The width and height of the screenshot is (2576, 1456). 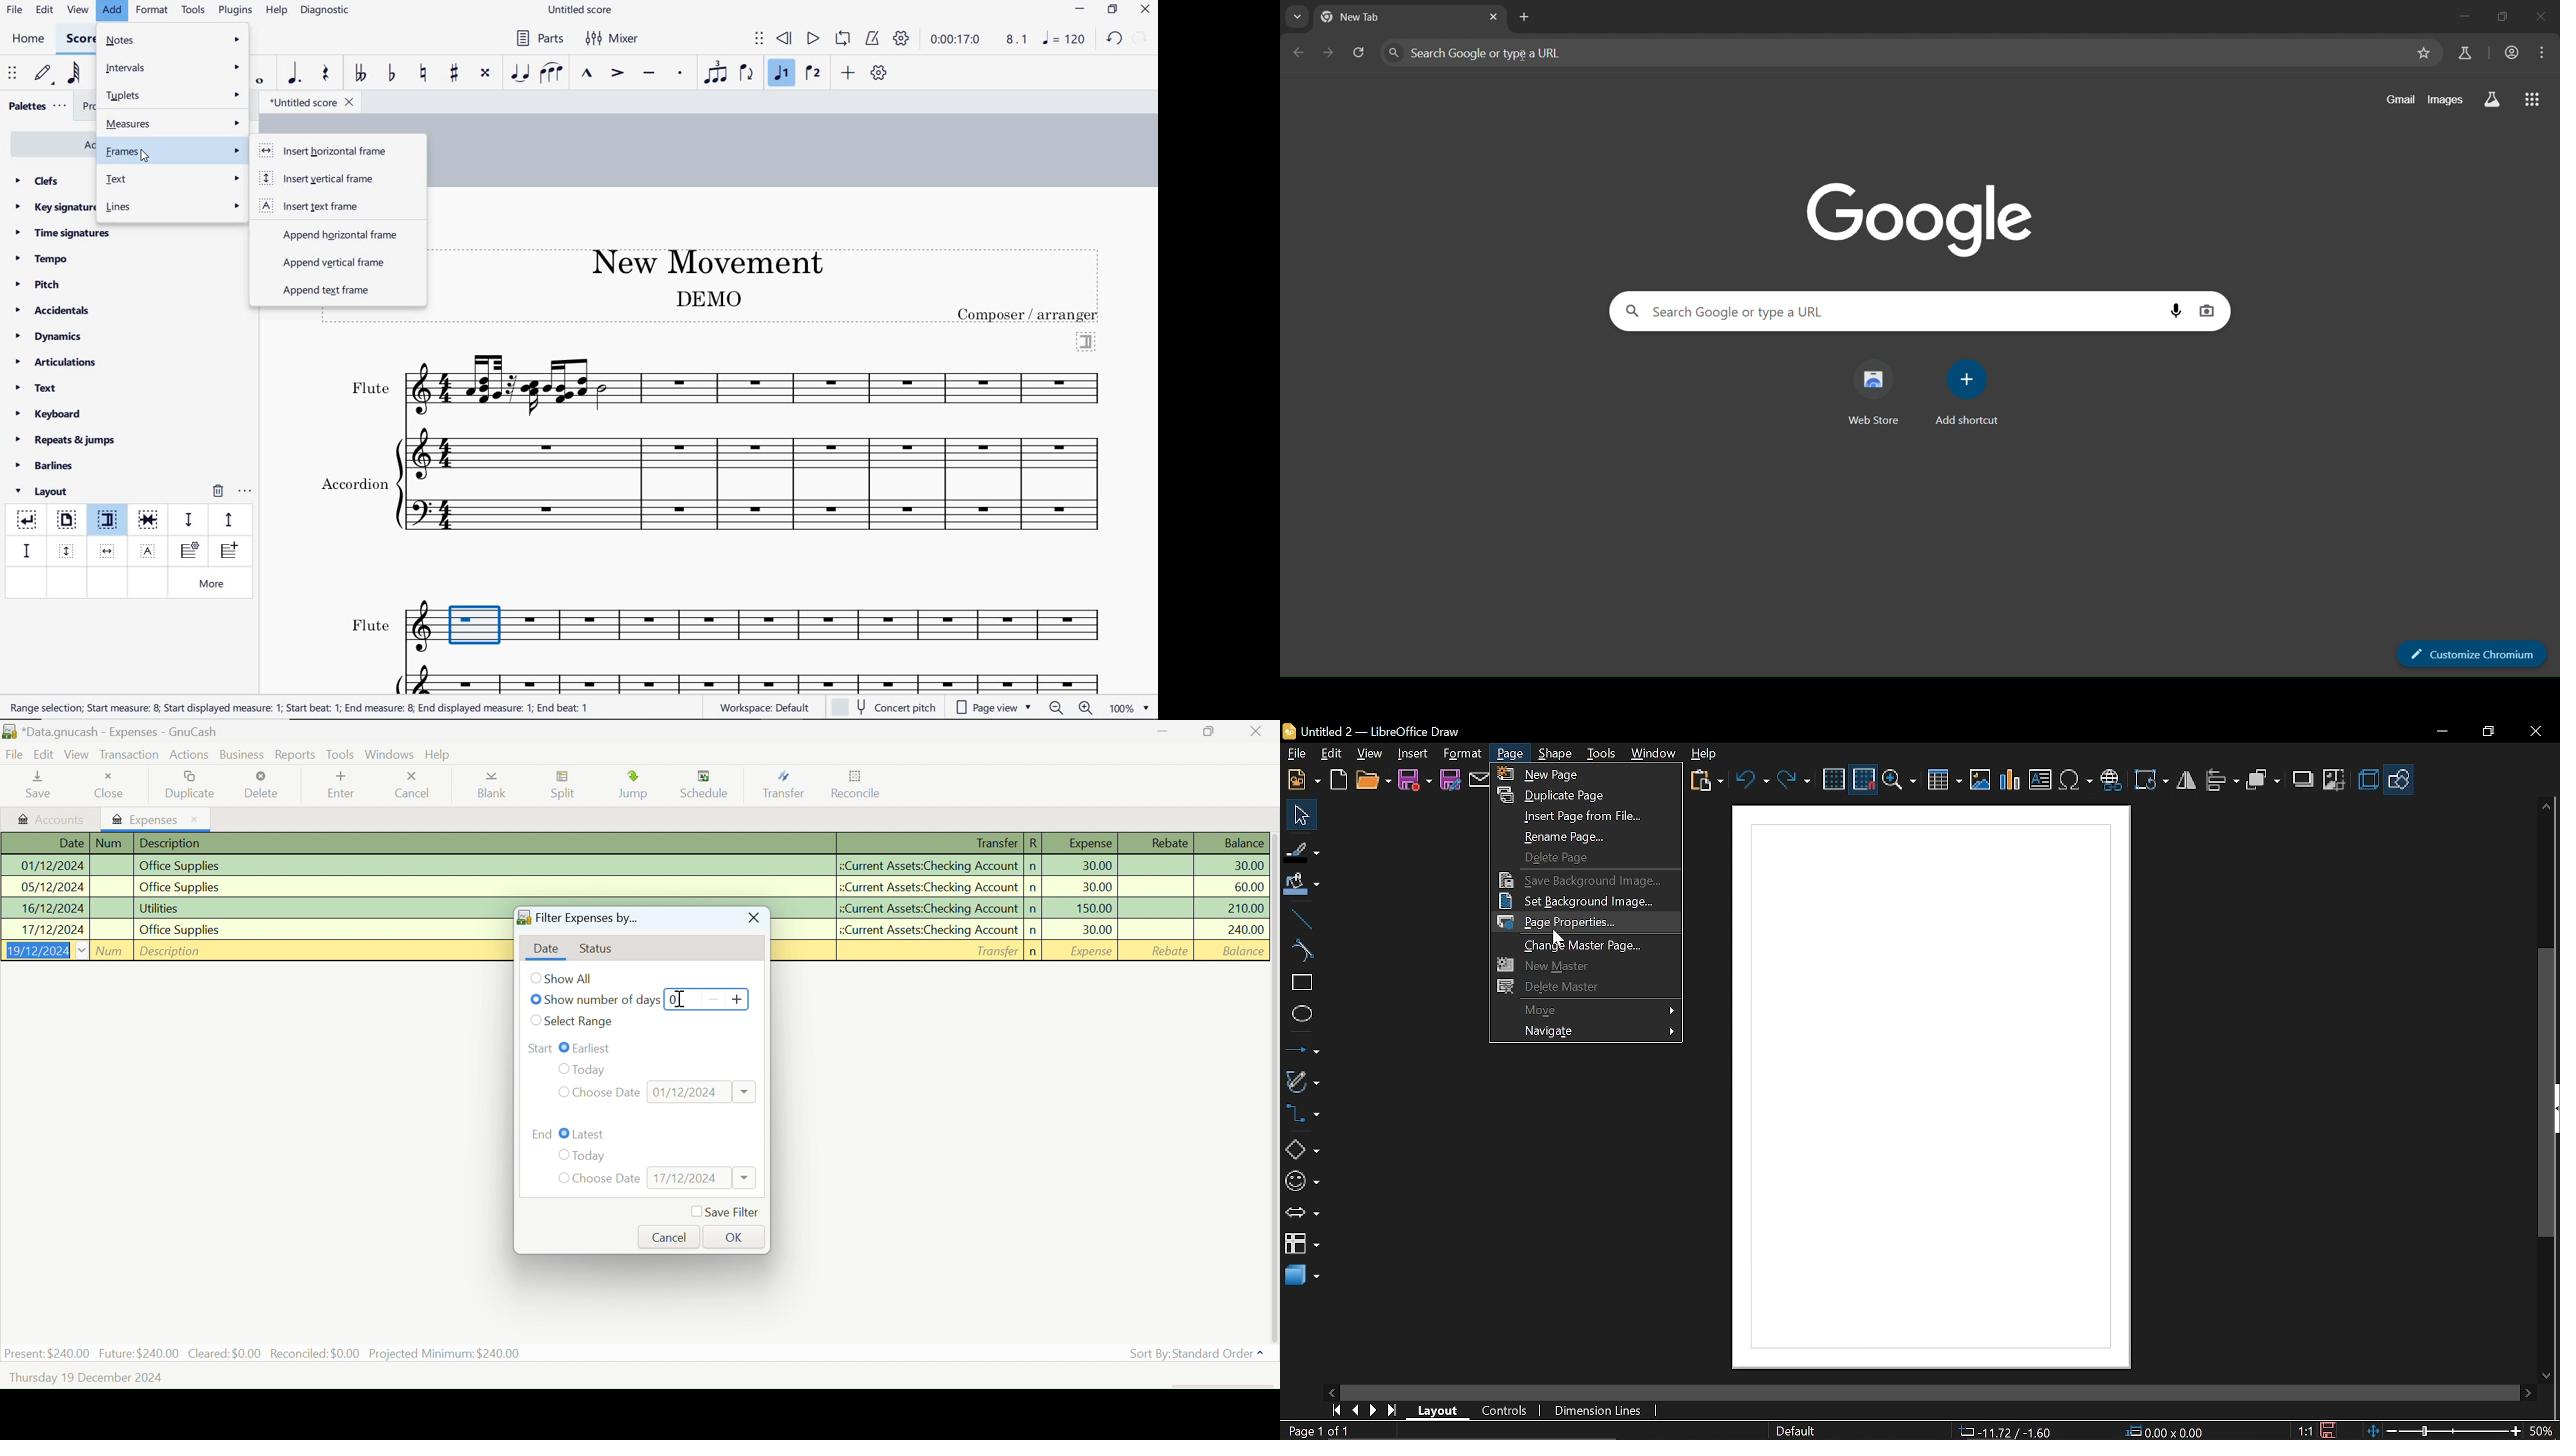 I want to click on Date Input, so click(x=703, y=1091).